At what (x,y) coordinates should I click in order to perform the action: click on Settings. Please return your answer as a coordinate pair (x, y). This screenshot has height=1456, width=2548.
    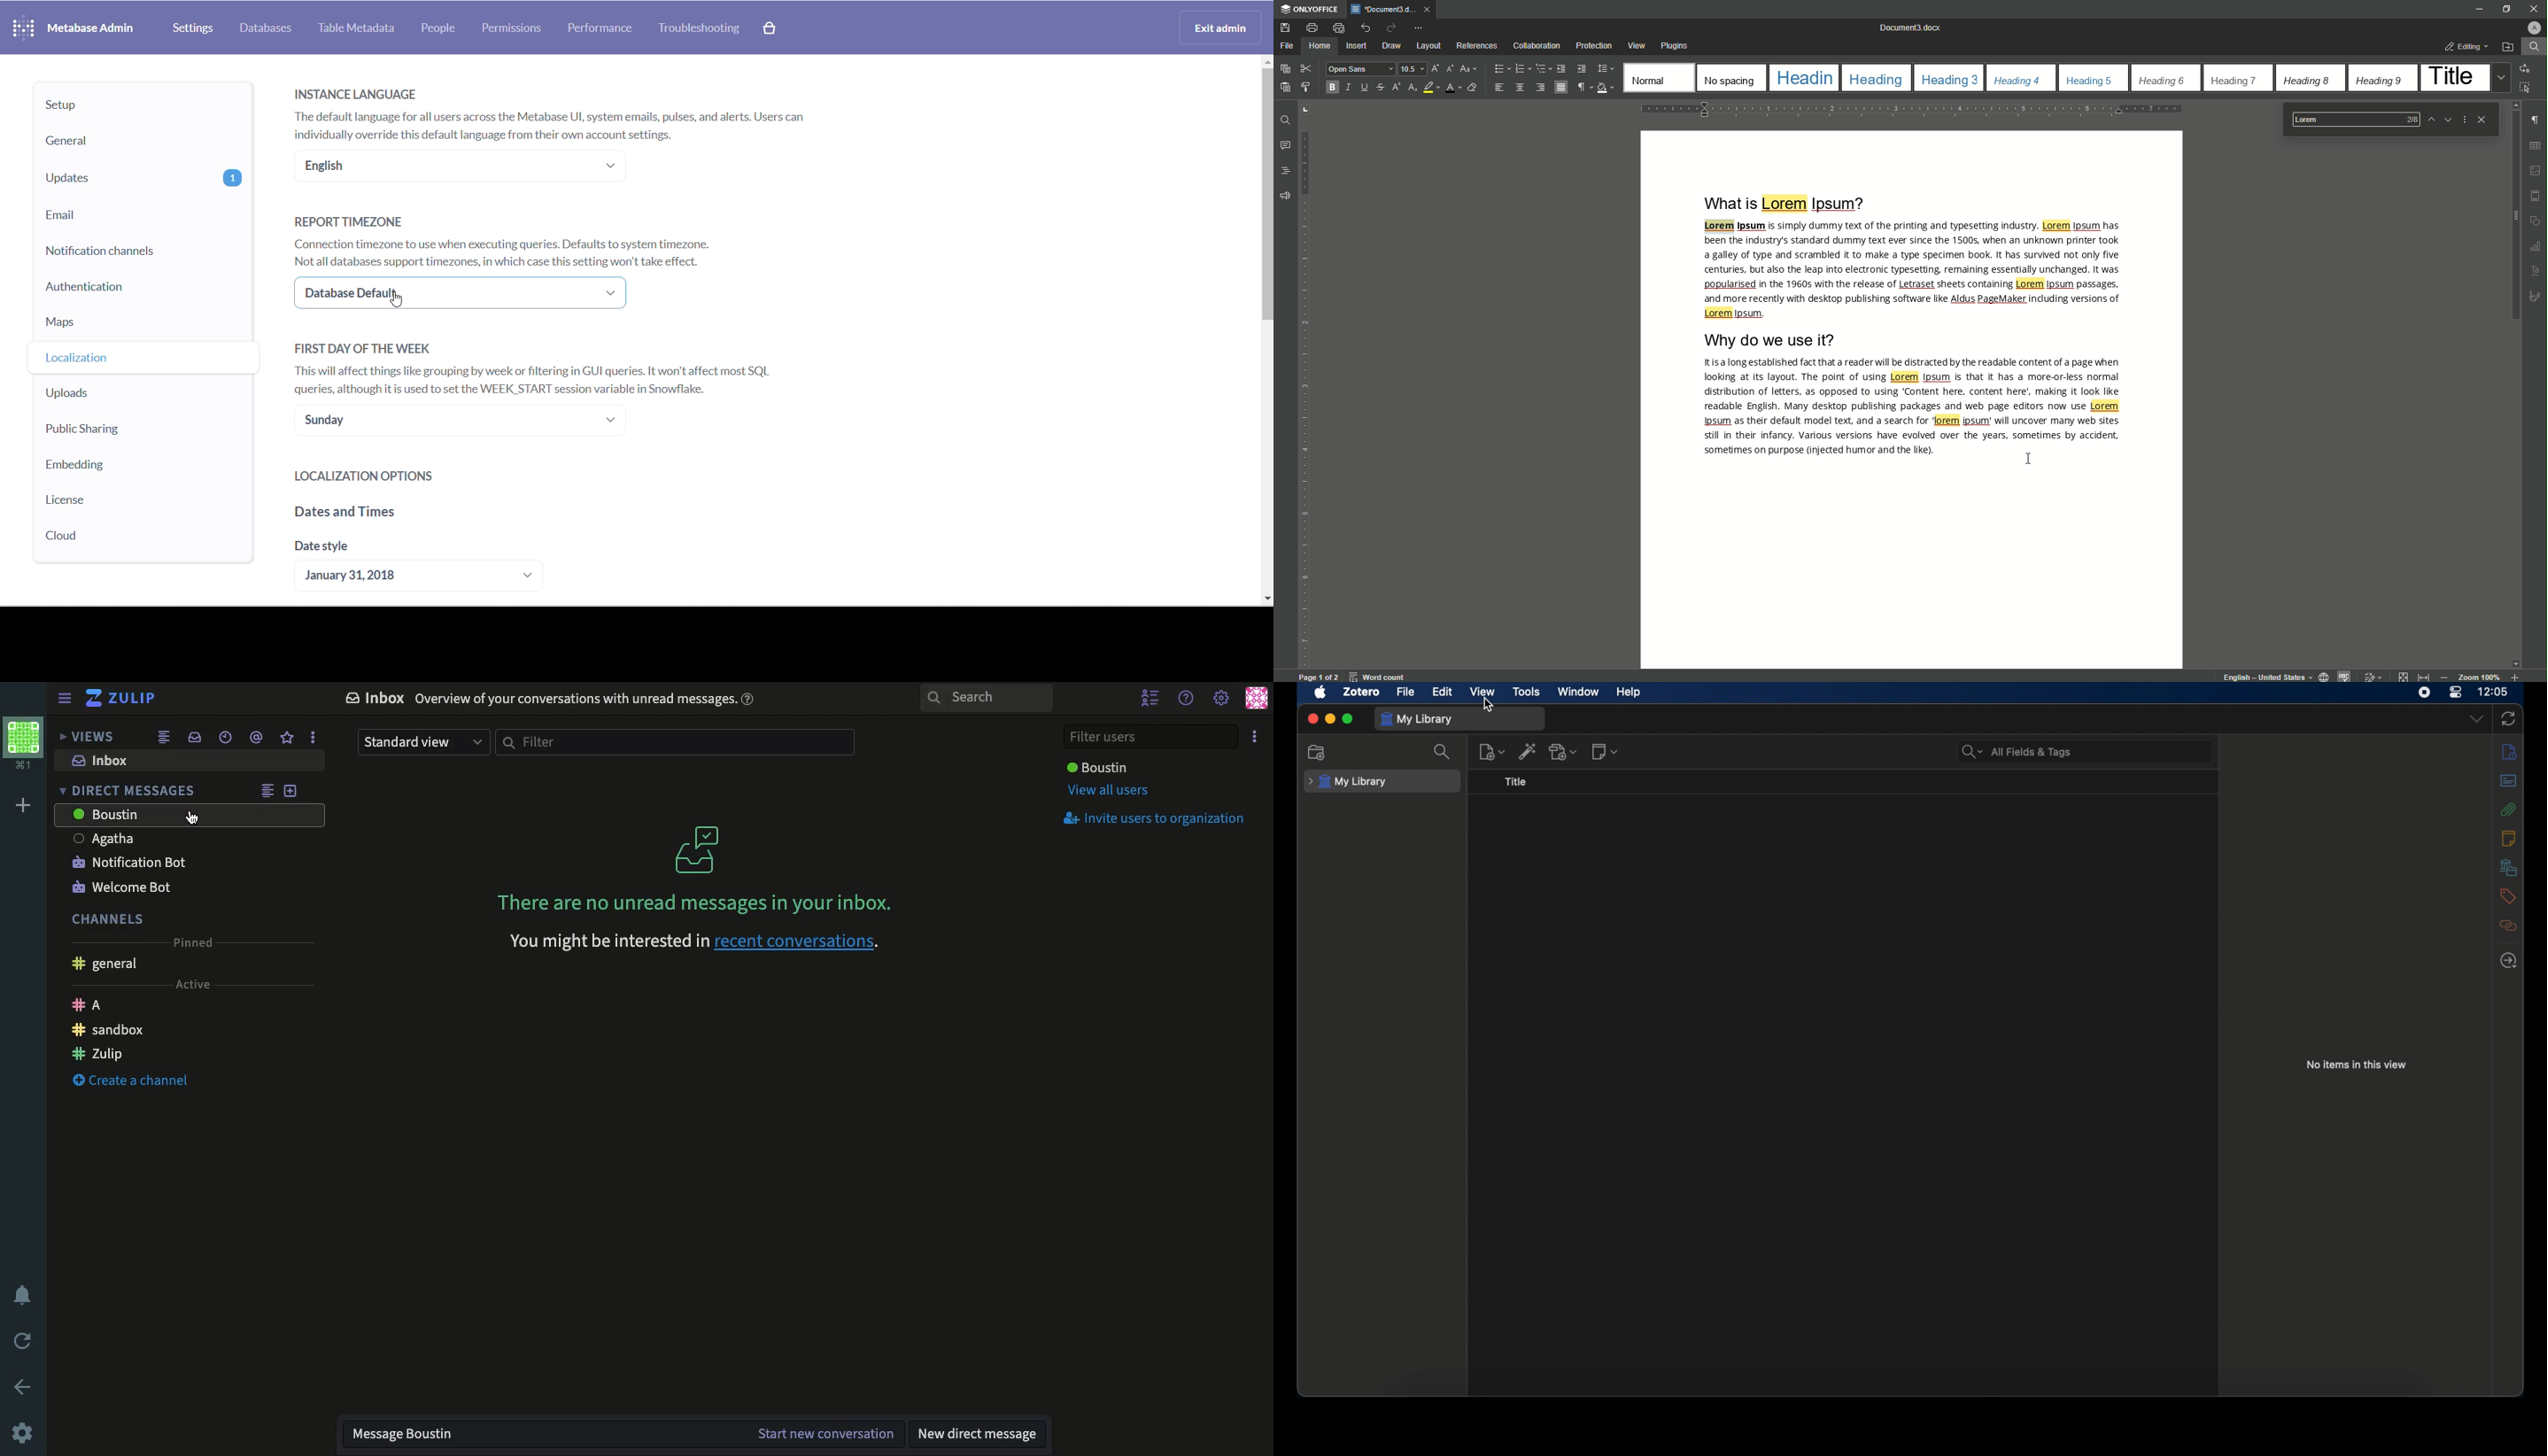
    Looking at the image, I should click on (1220, 698).